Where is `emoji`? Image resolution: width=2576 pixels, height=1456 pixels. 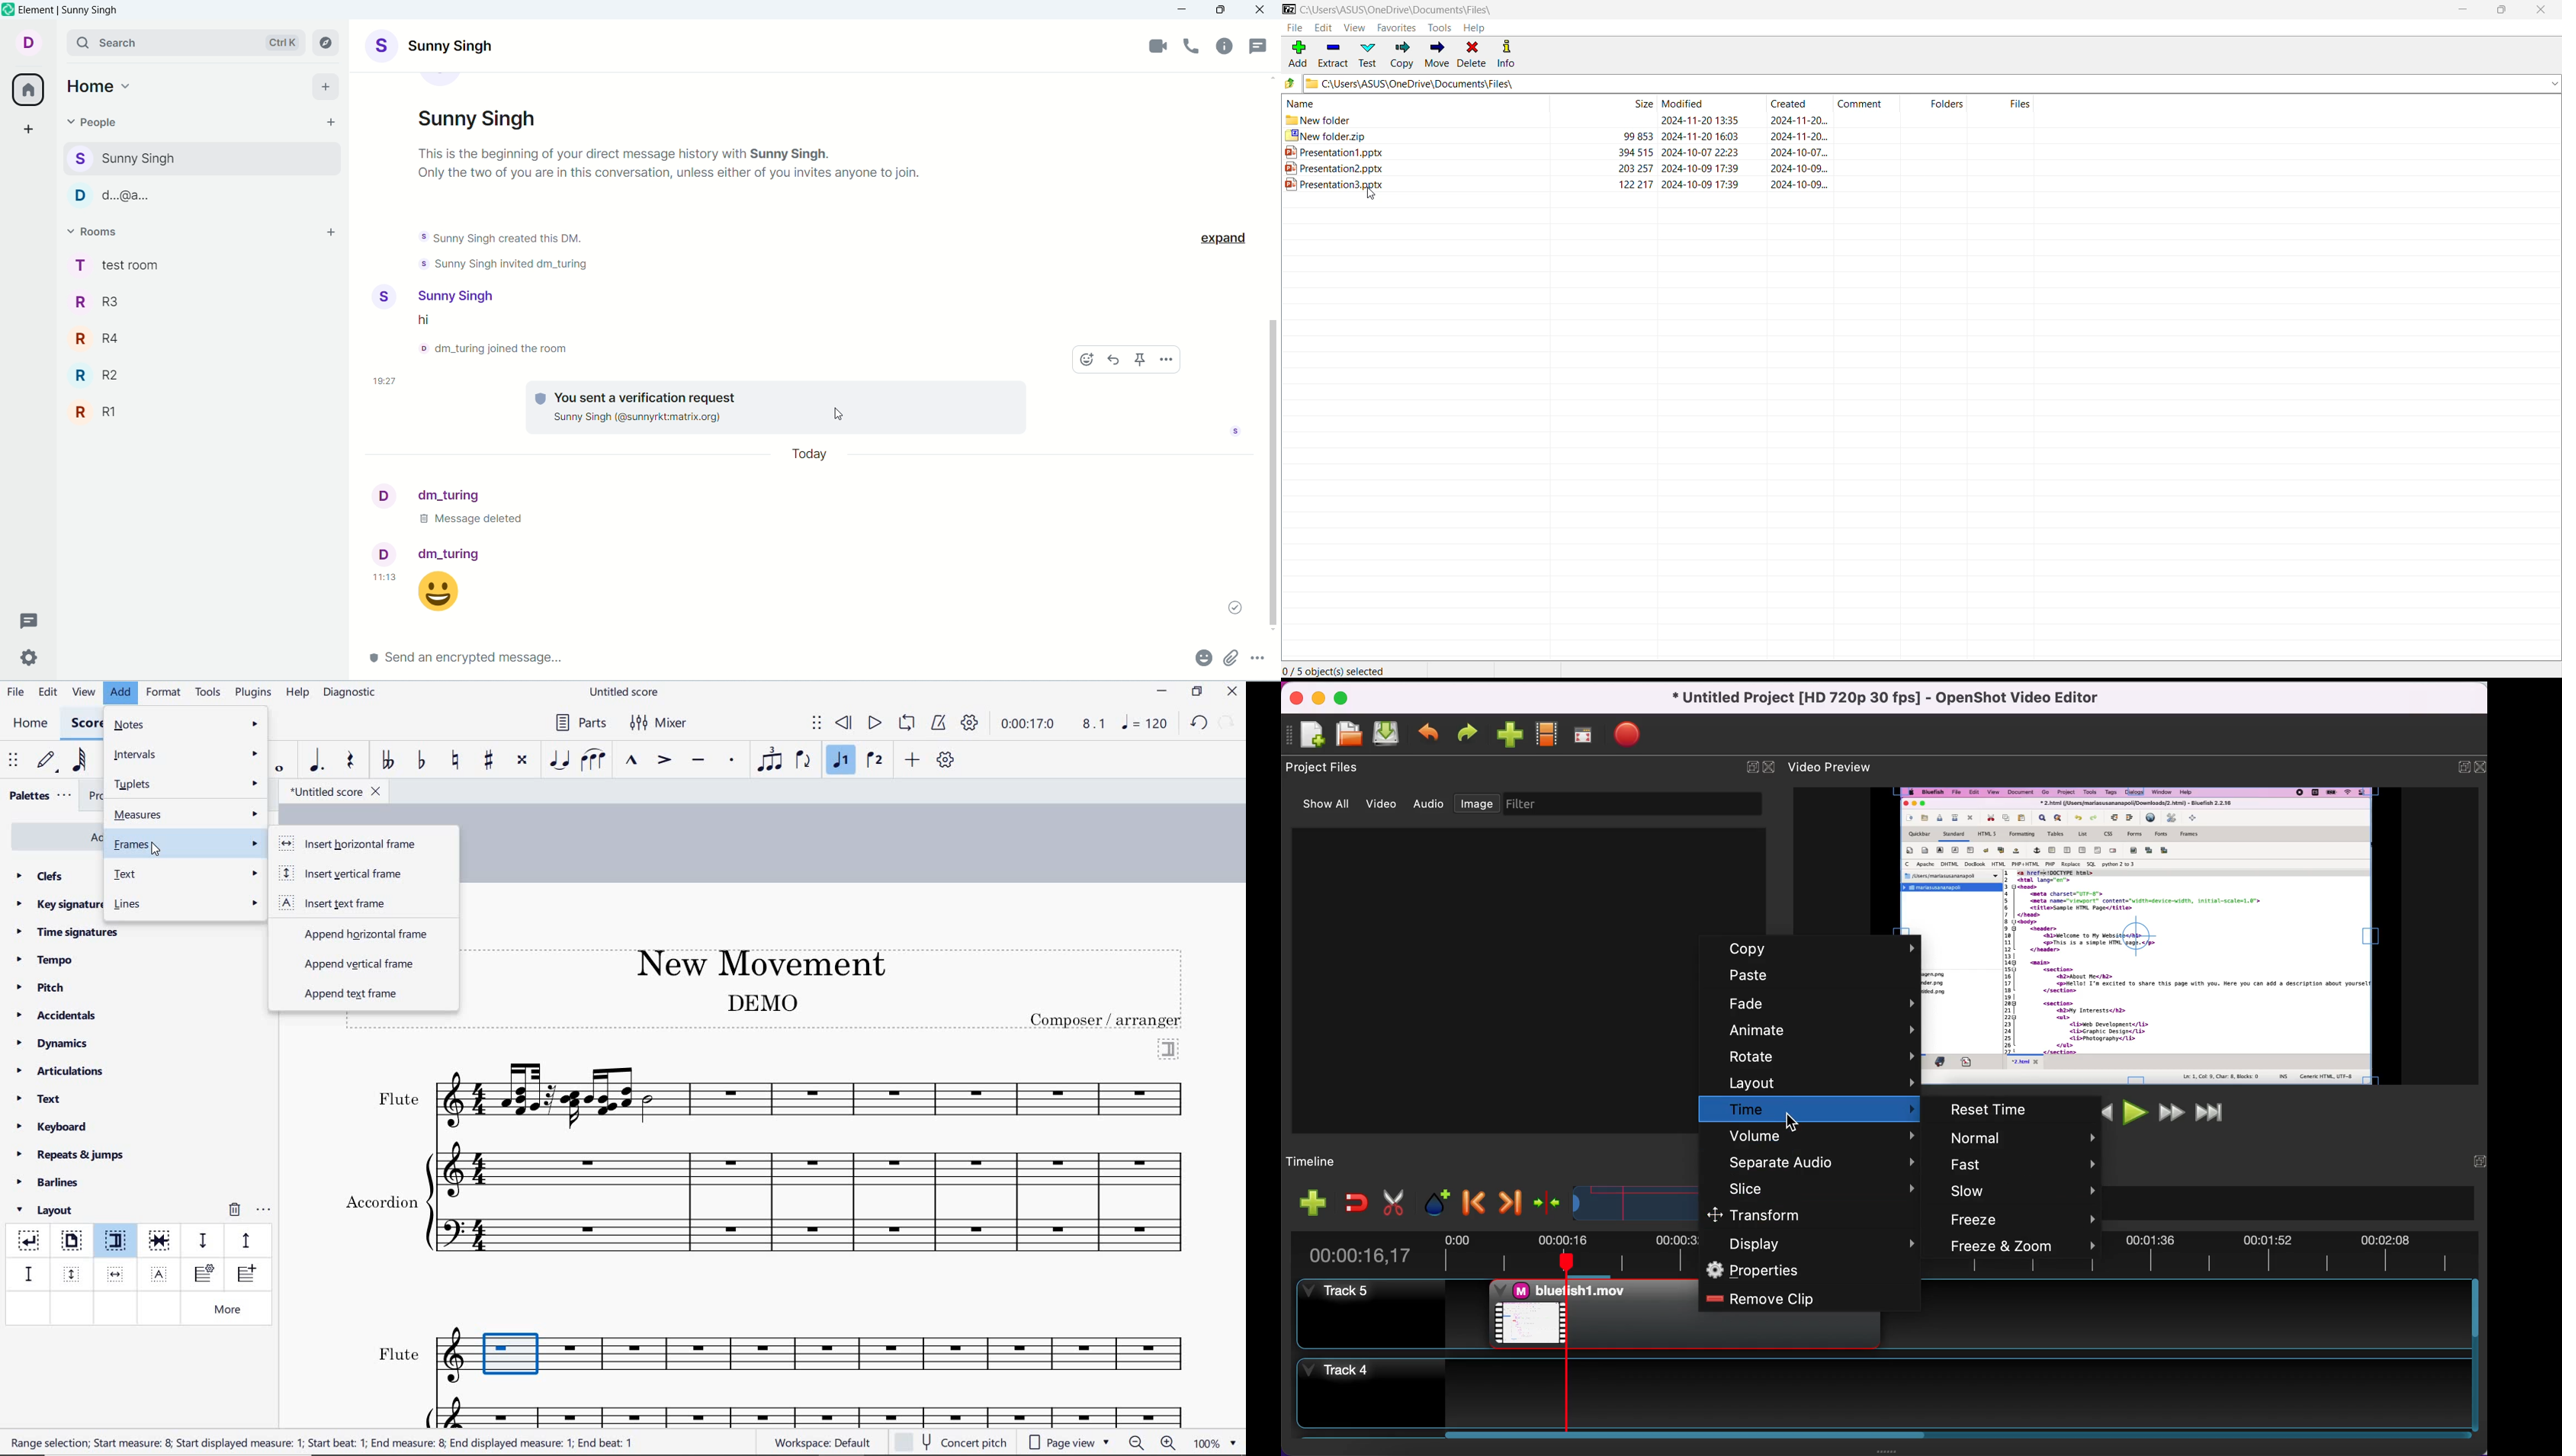 emoji is located at coordinates (1200, 660).